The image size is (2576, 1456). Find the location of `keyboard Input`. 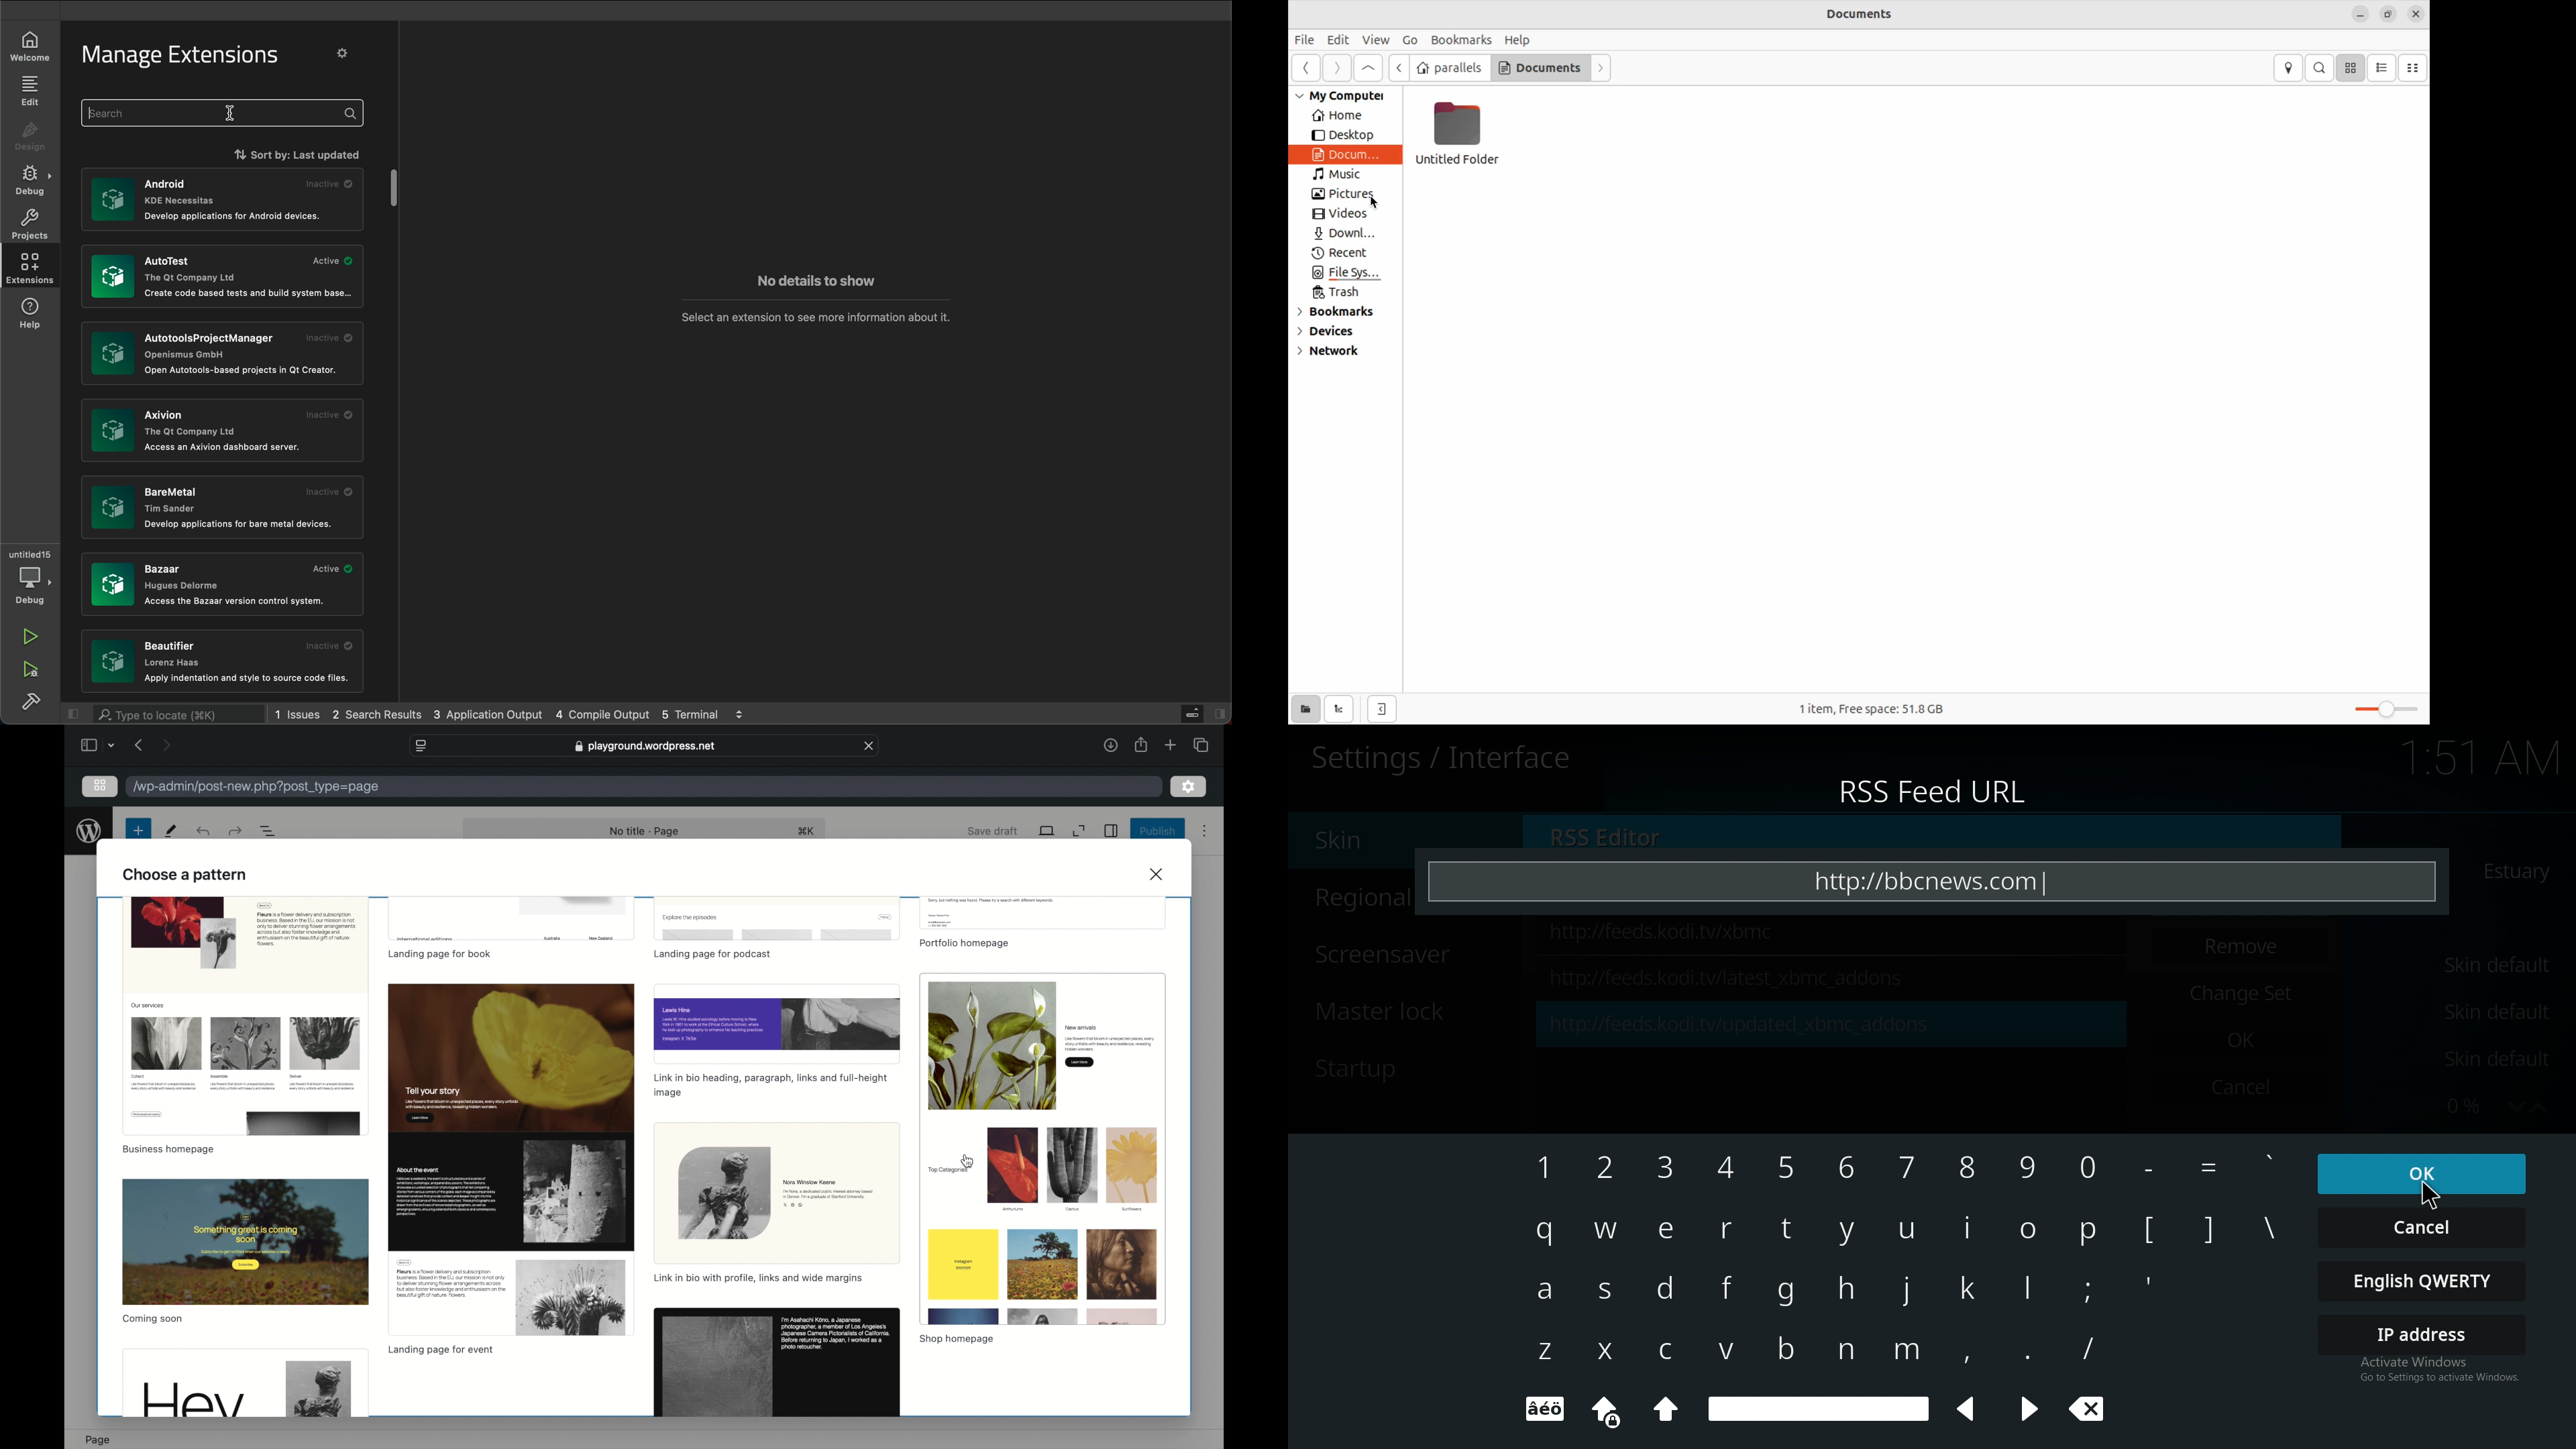

keyboard Input is located at coordinates (2027, 1287).